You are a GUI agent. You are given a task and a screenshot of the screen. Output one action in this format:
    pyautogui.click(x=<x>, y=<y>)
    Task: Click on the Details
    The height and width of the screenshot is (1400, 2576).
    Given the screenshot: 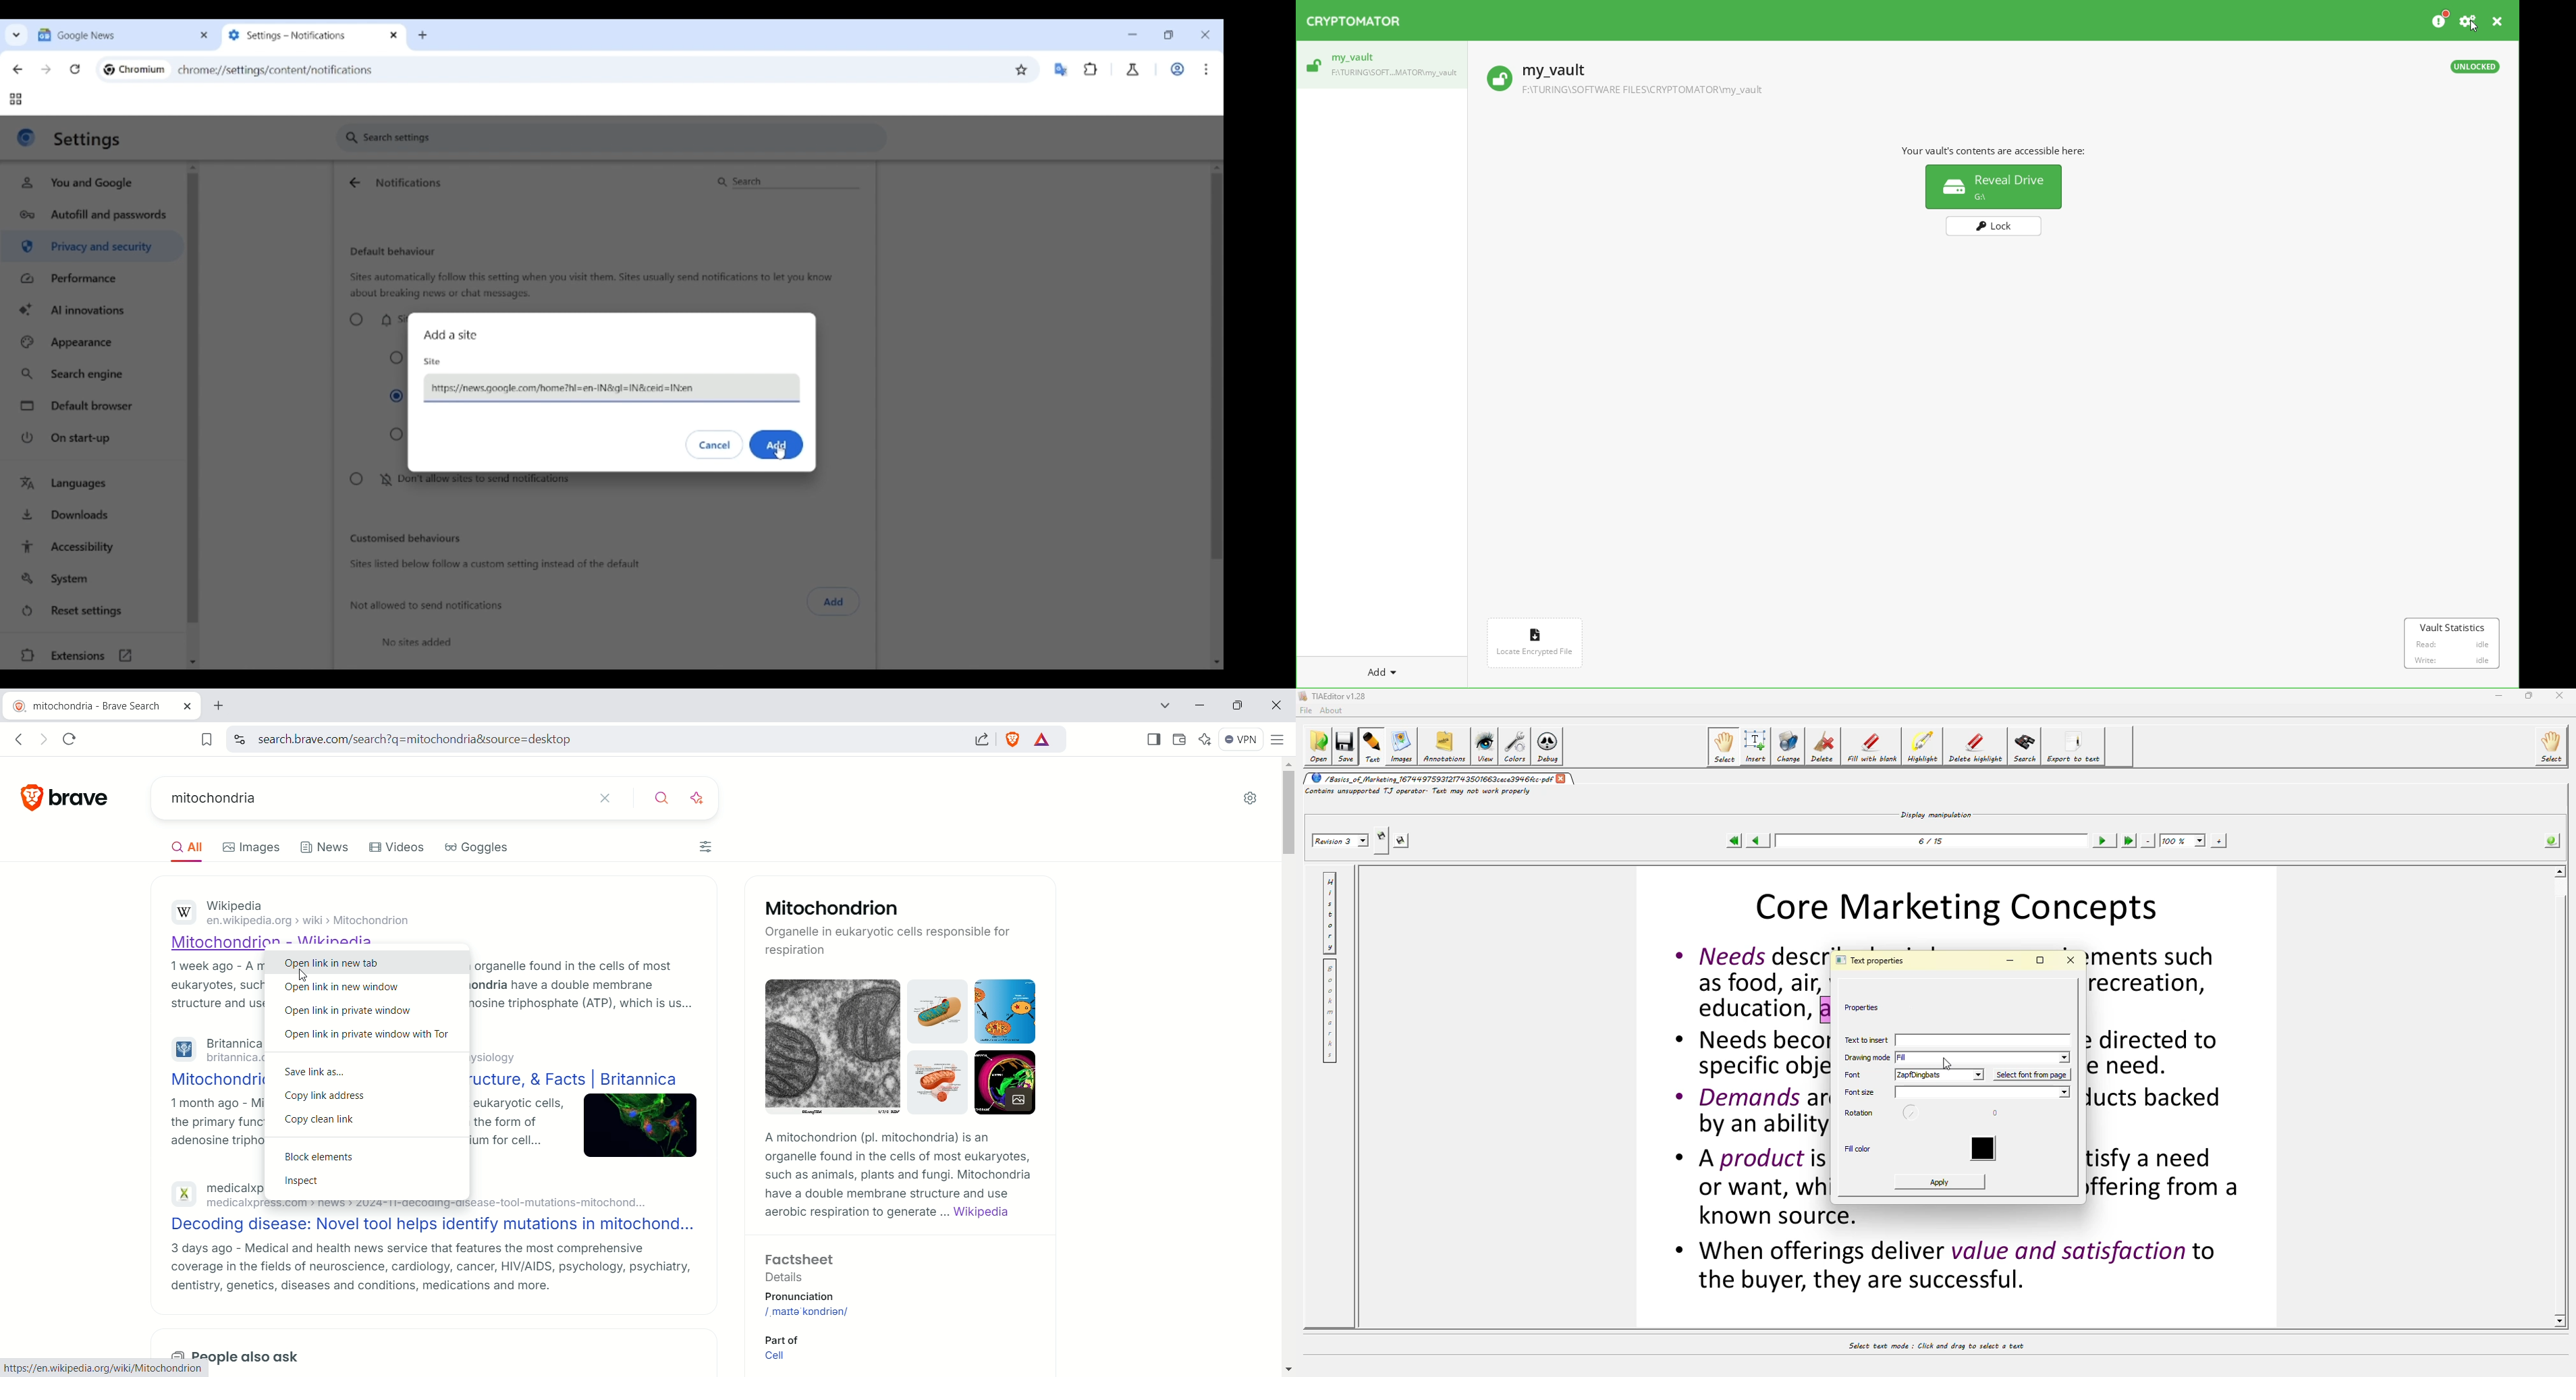 What is the action you would take?
    pyautogui.click(x=779, y=1277)
    